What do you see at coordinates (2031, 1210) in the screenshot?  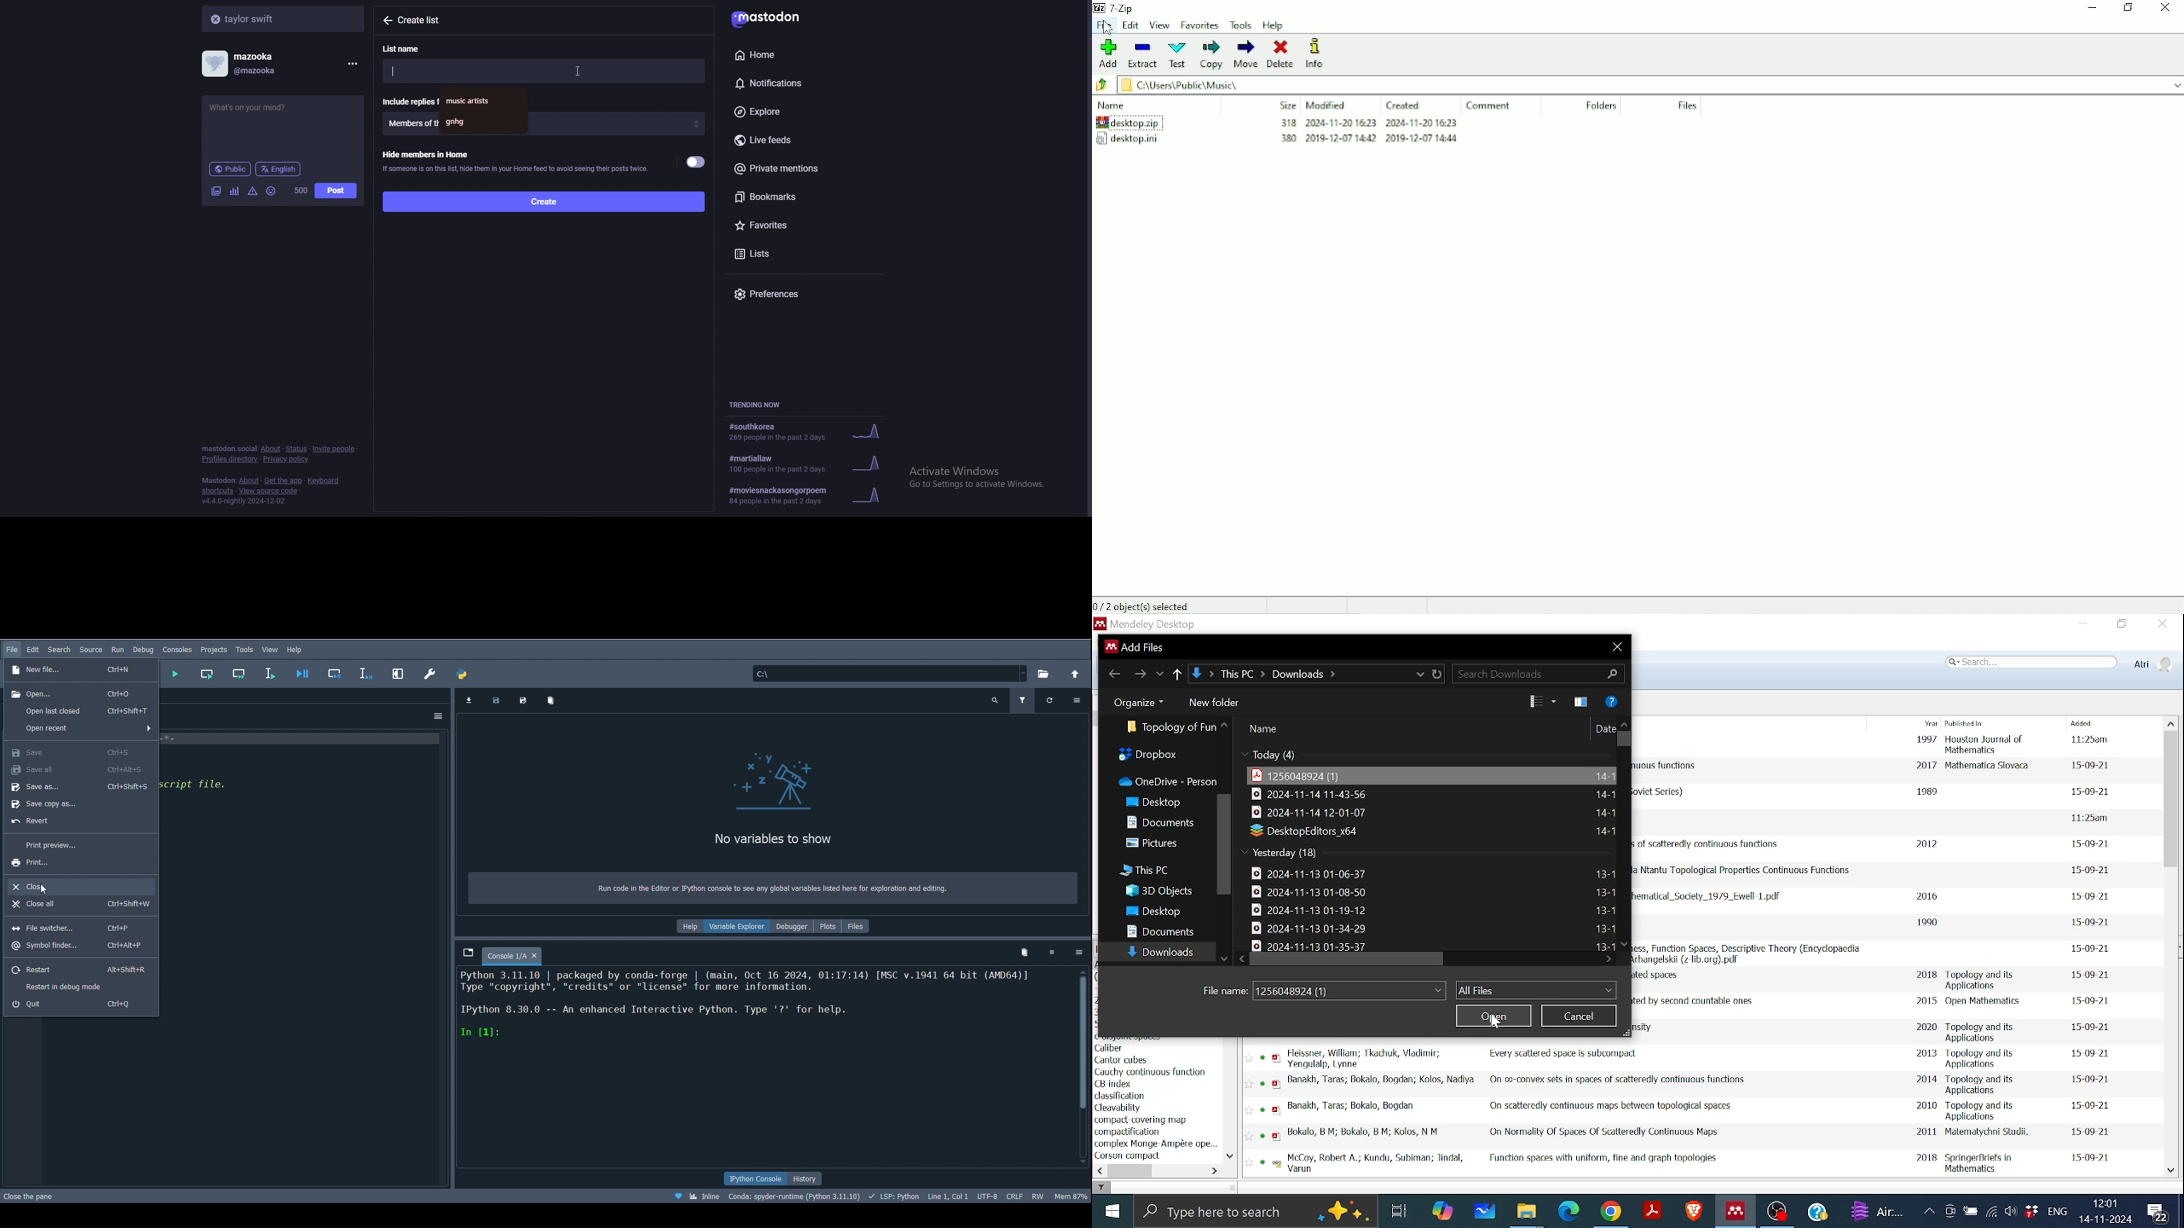 I see `Dropbox` at bounding box center [2031, 1210].